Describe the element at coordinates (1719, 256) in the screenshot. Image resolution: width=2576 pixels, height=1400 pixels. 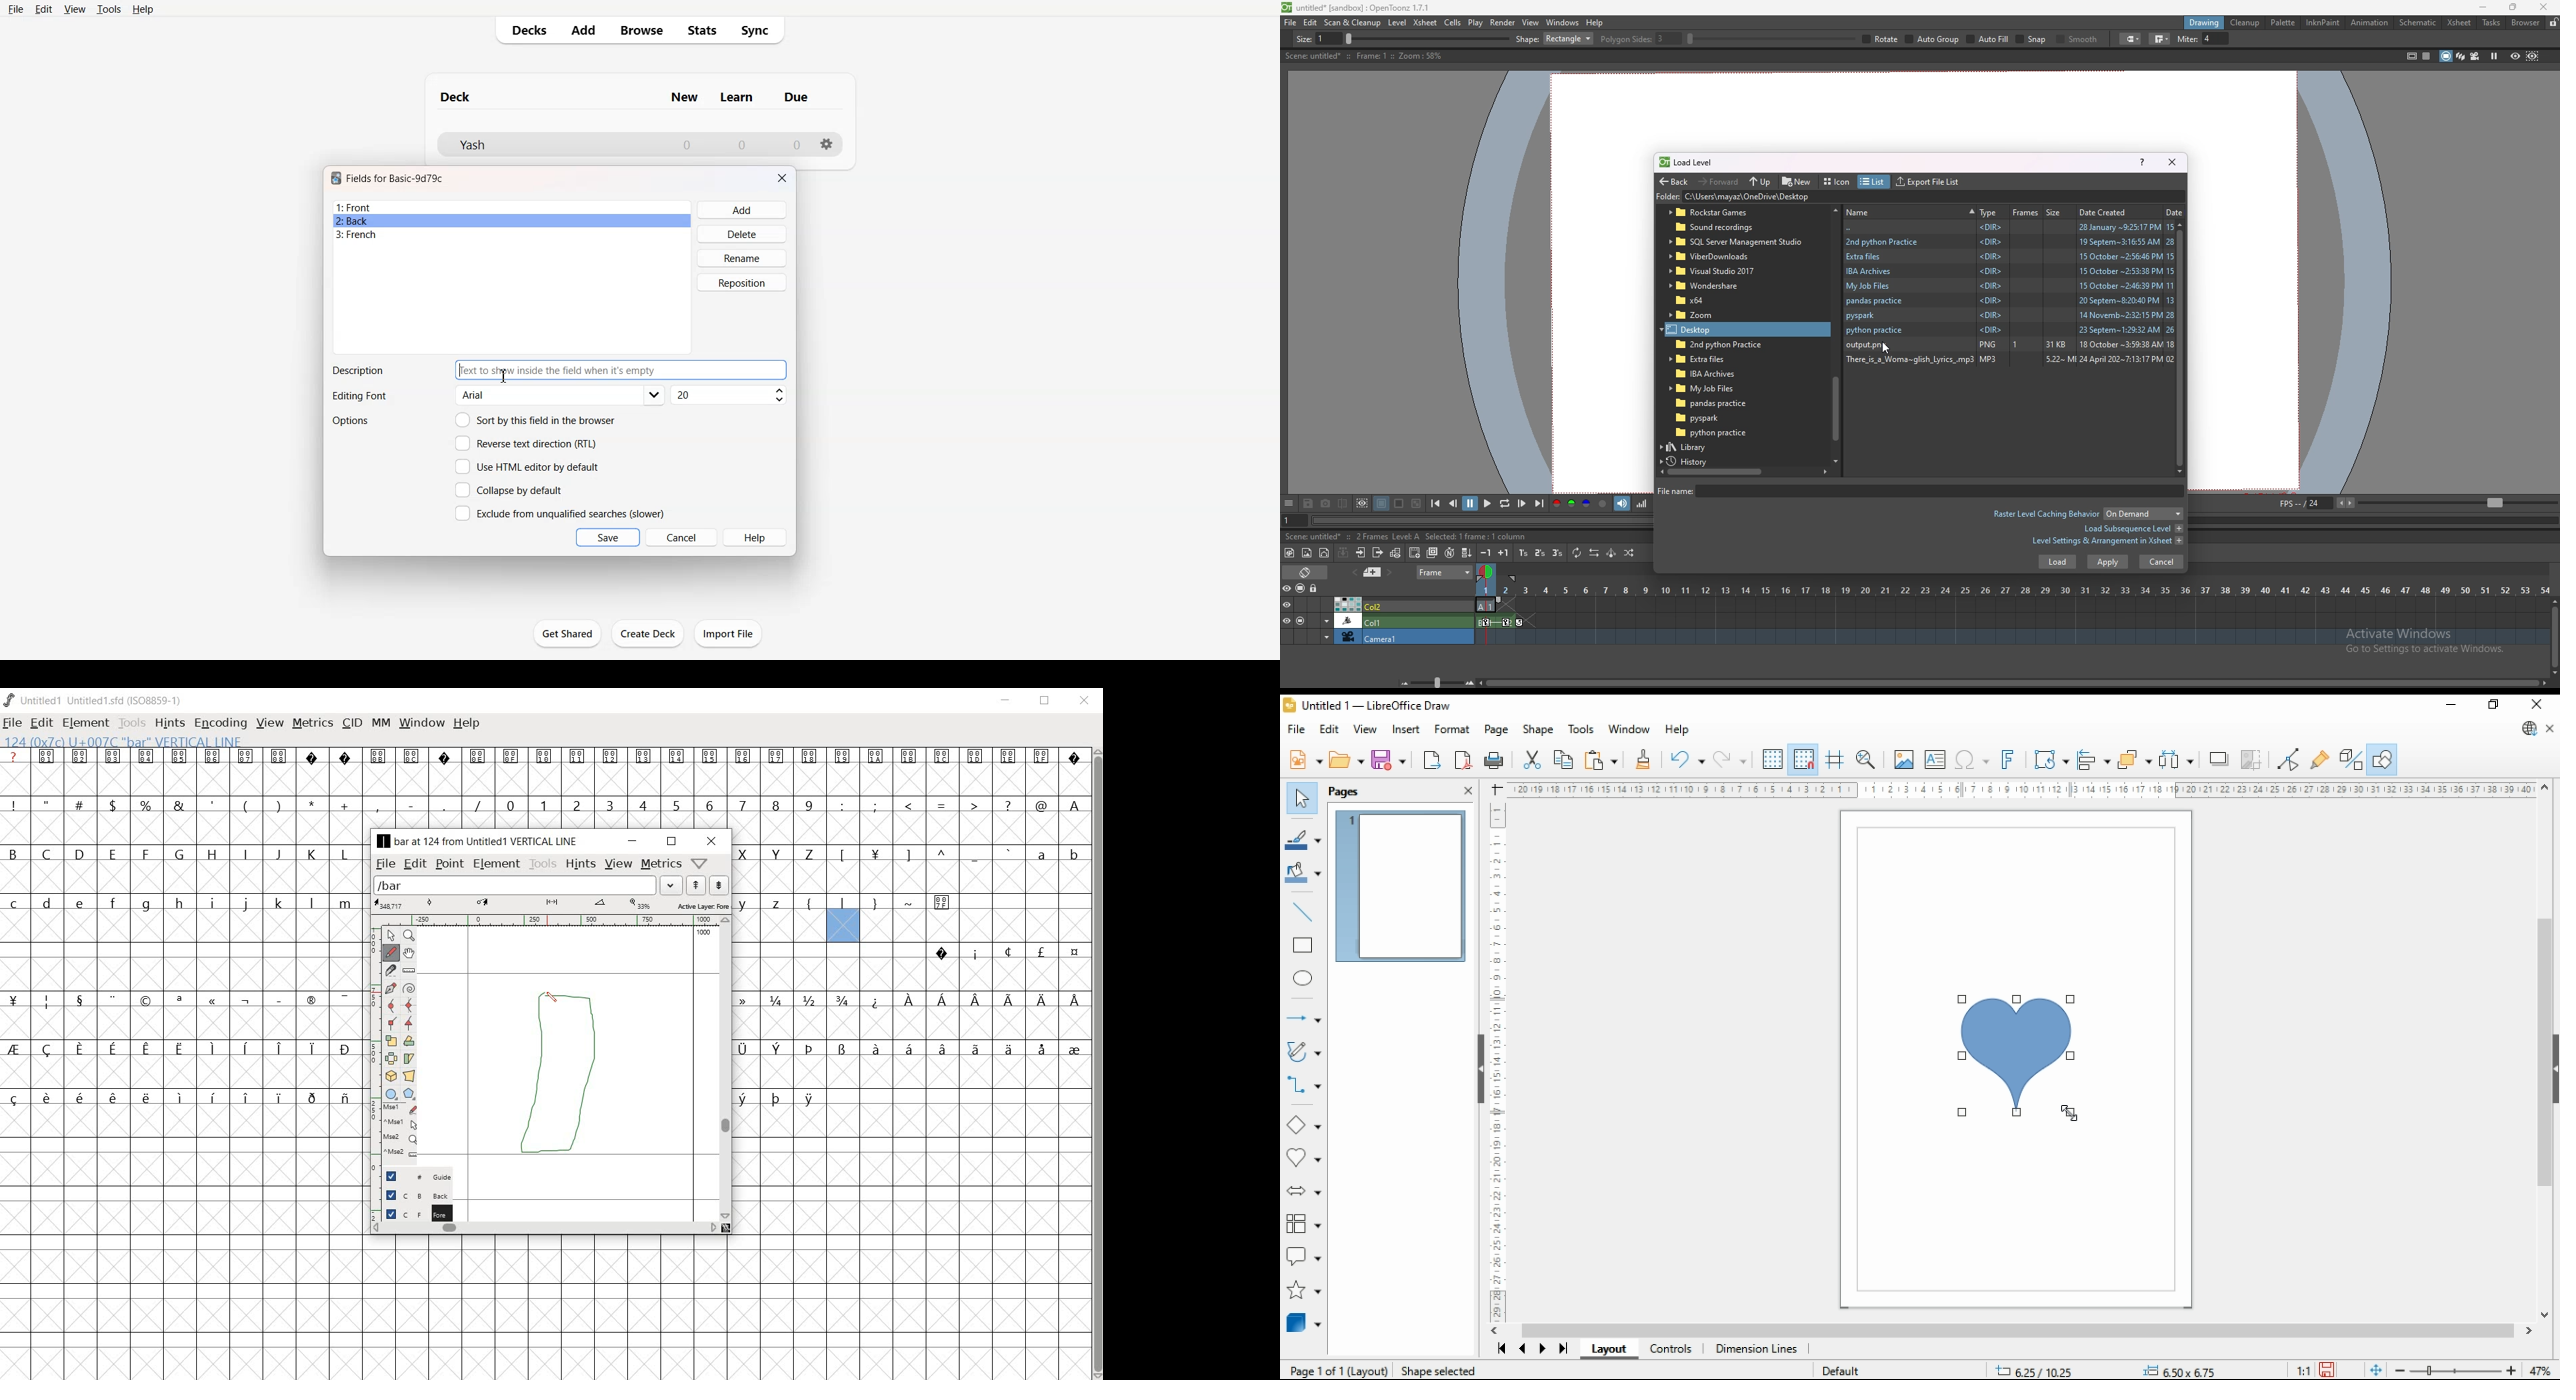
I see `folder` at that location.